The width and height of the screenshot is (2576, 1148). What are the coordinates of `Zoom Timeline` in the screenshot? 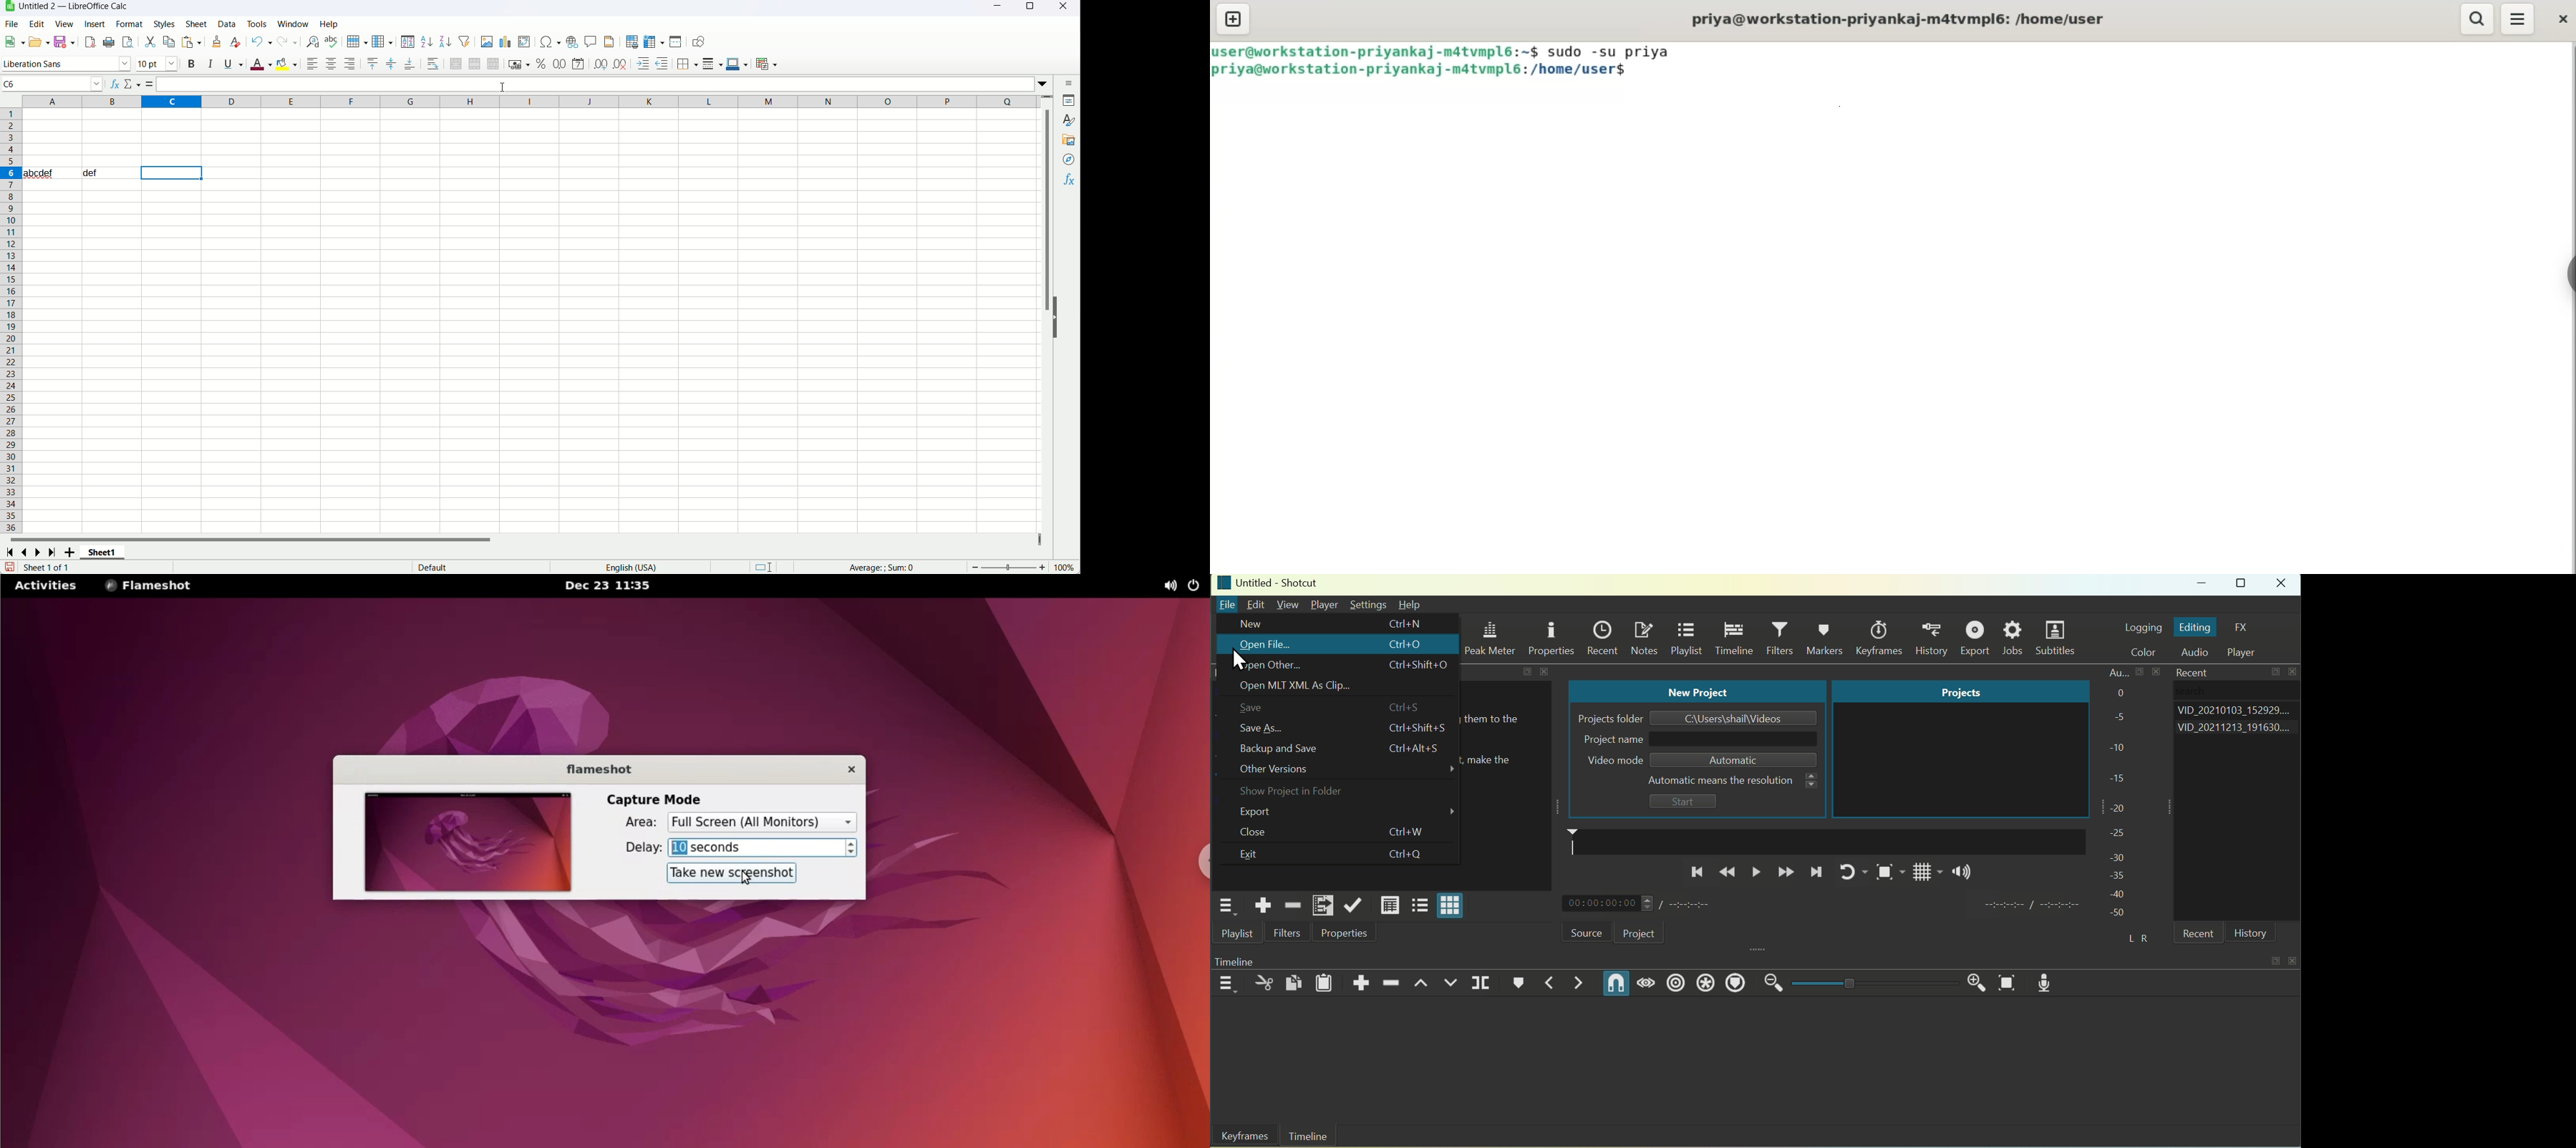 It's located at (2009, 983).